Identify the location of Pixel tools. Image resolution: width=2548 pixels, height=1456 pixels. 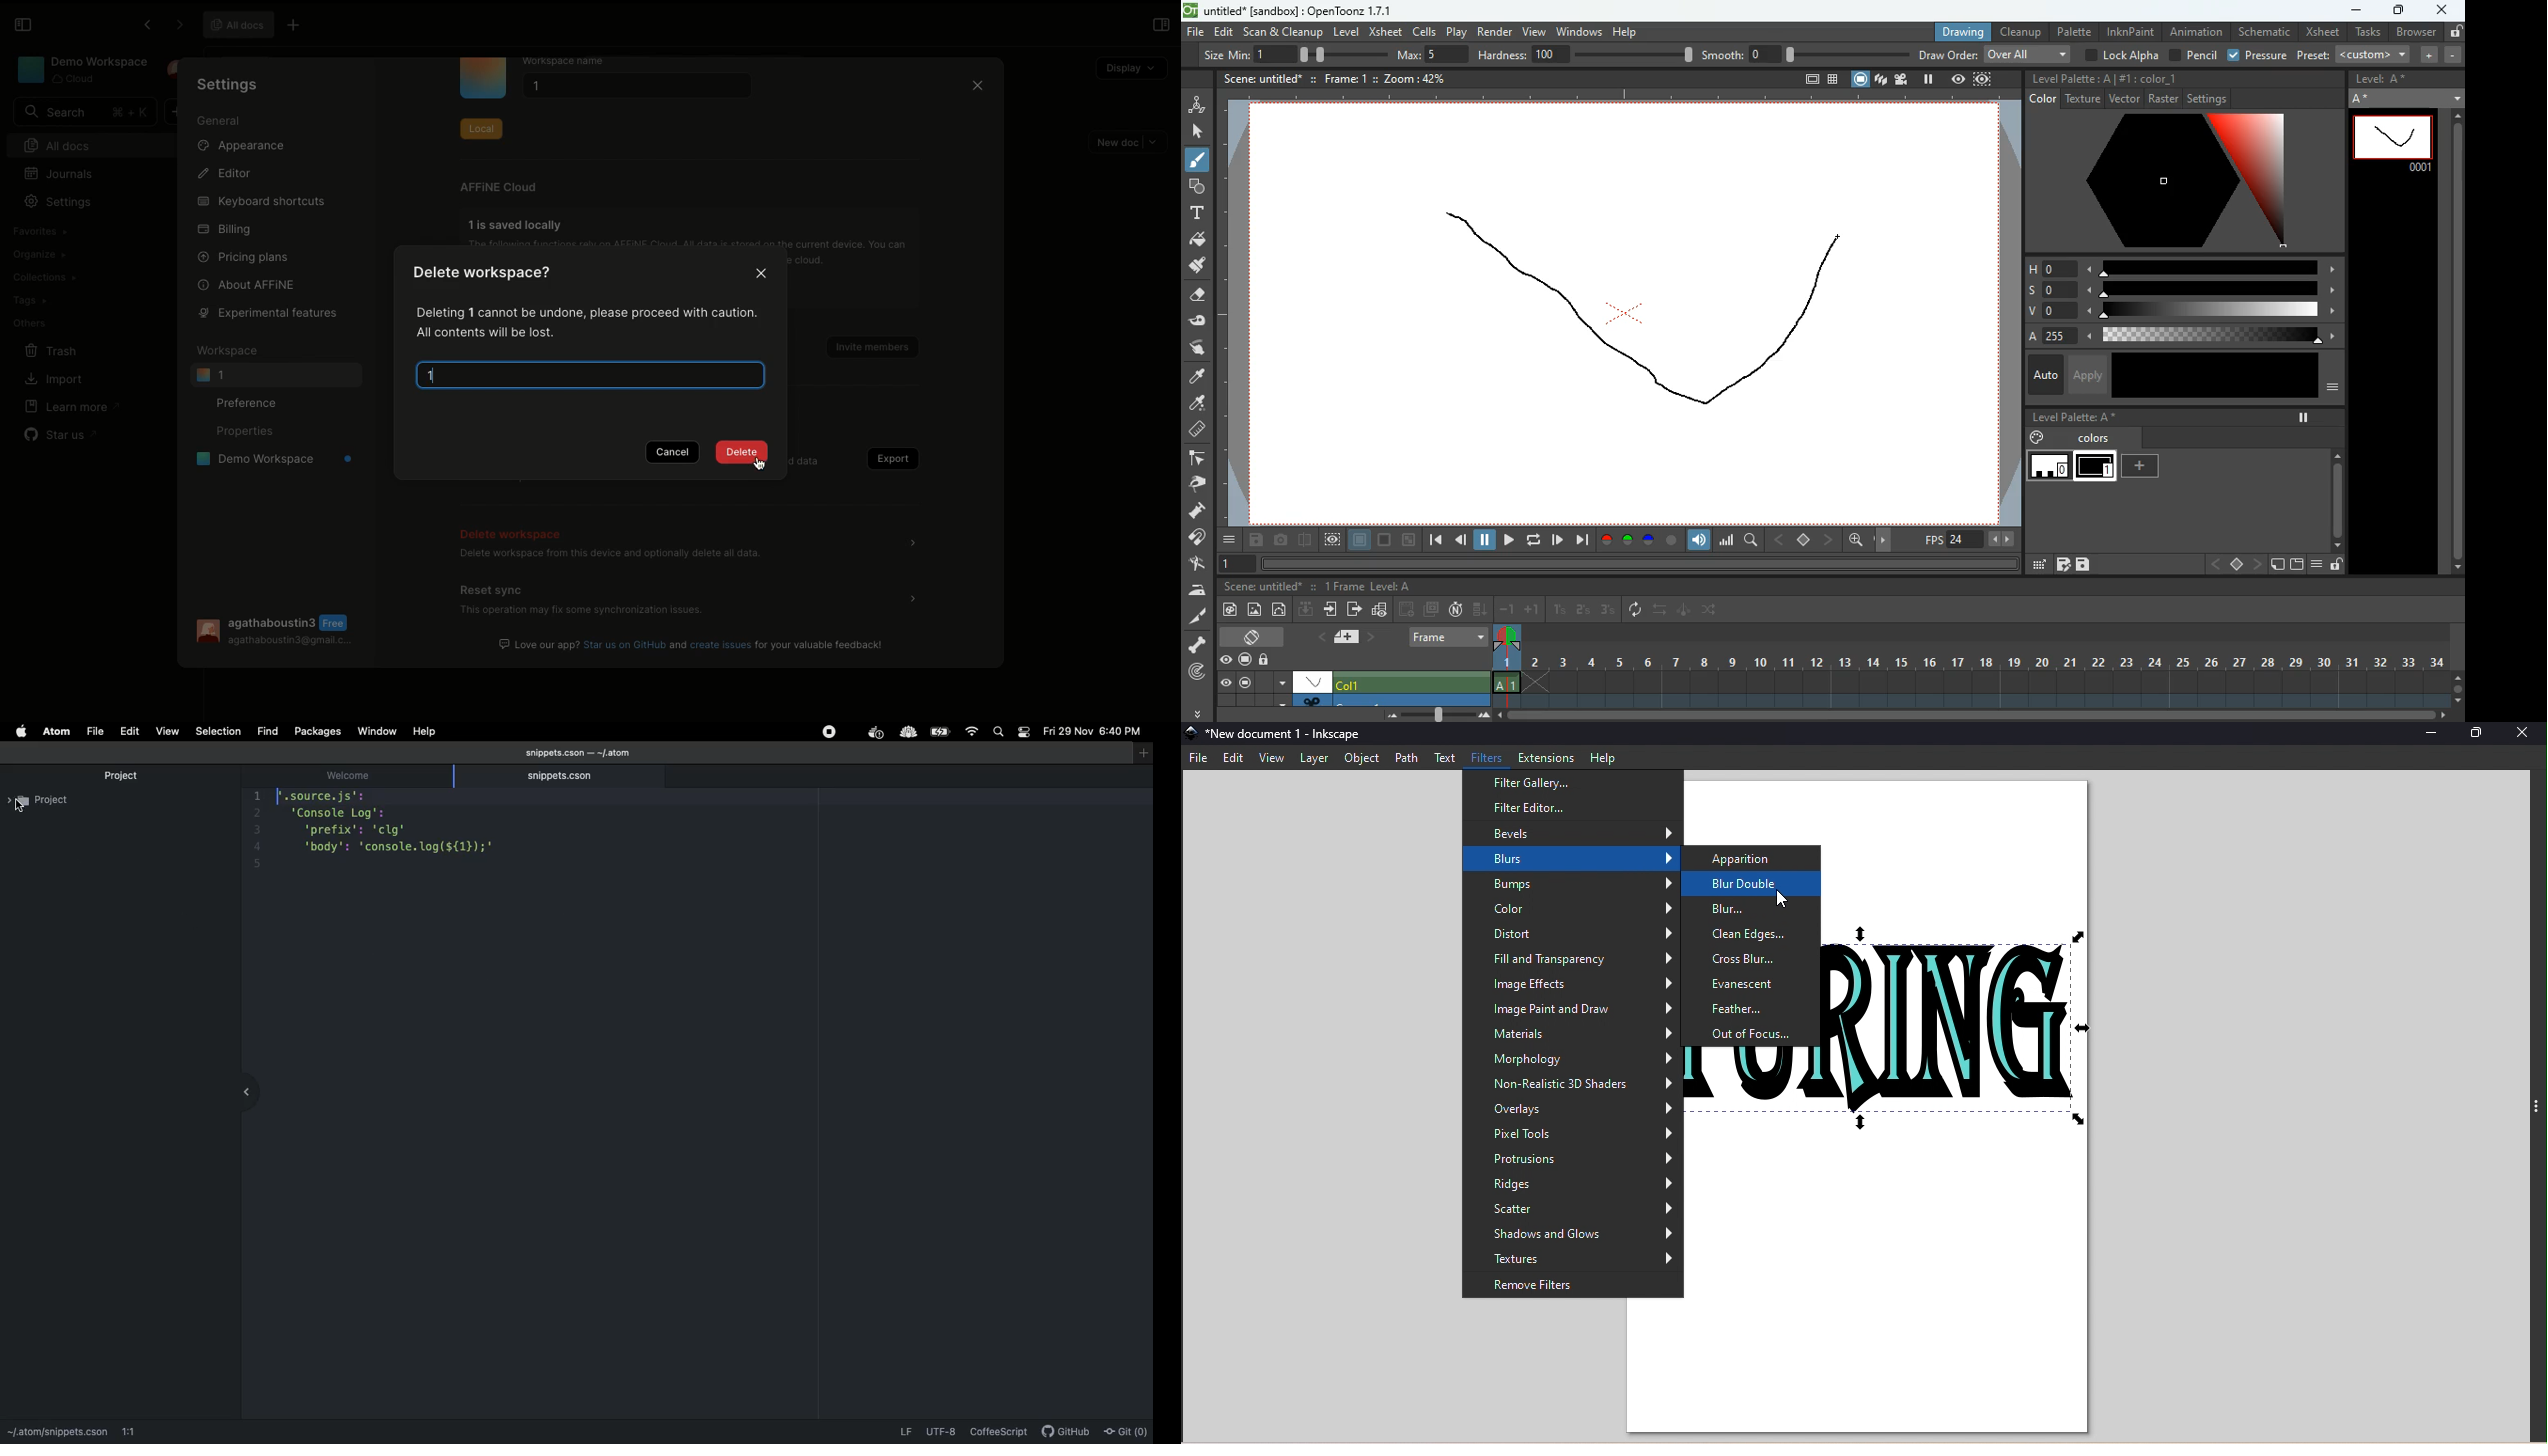
(1573, 1135).